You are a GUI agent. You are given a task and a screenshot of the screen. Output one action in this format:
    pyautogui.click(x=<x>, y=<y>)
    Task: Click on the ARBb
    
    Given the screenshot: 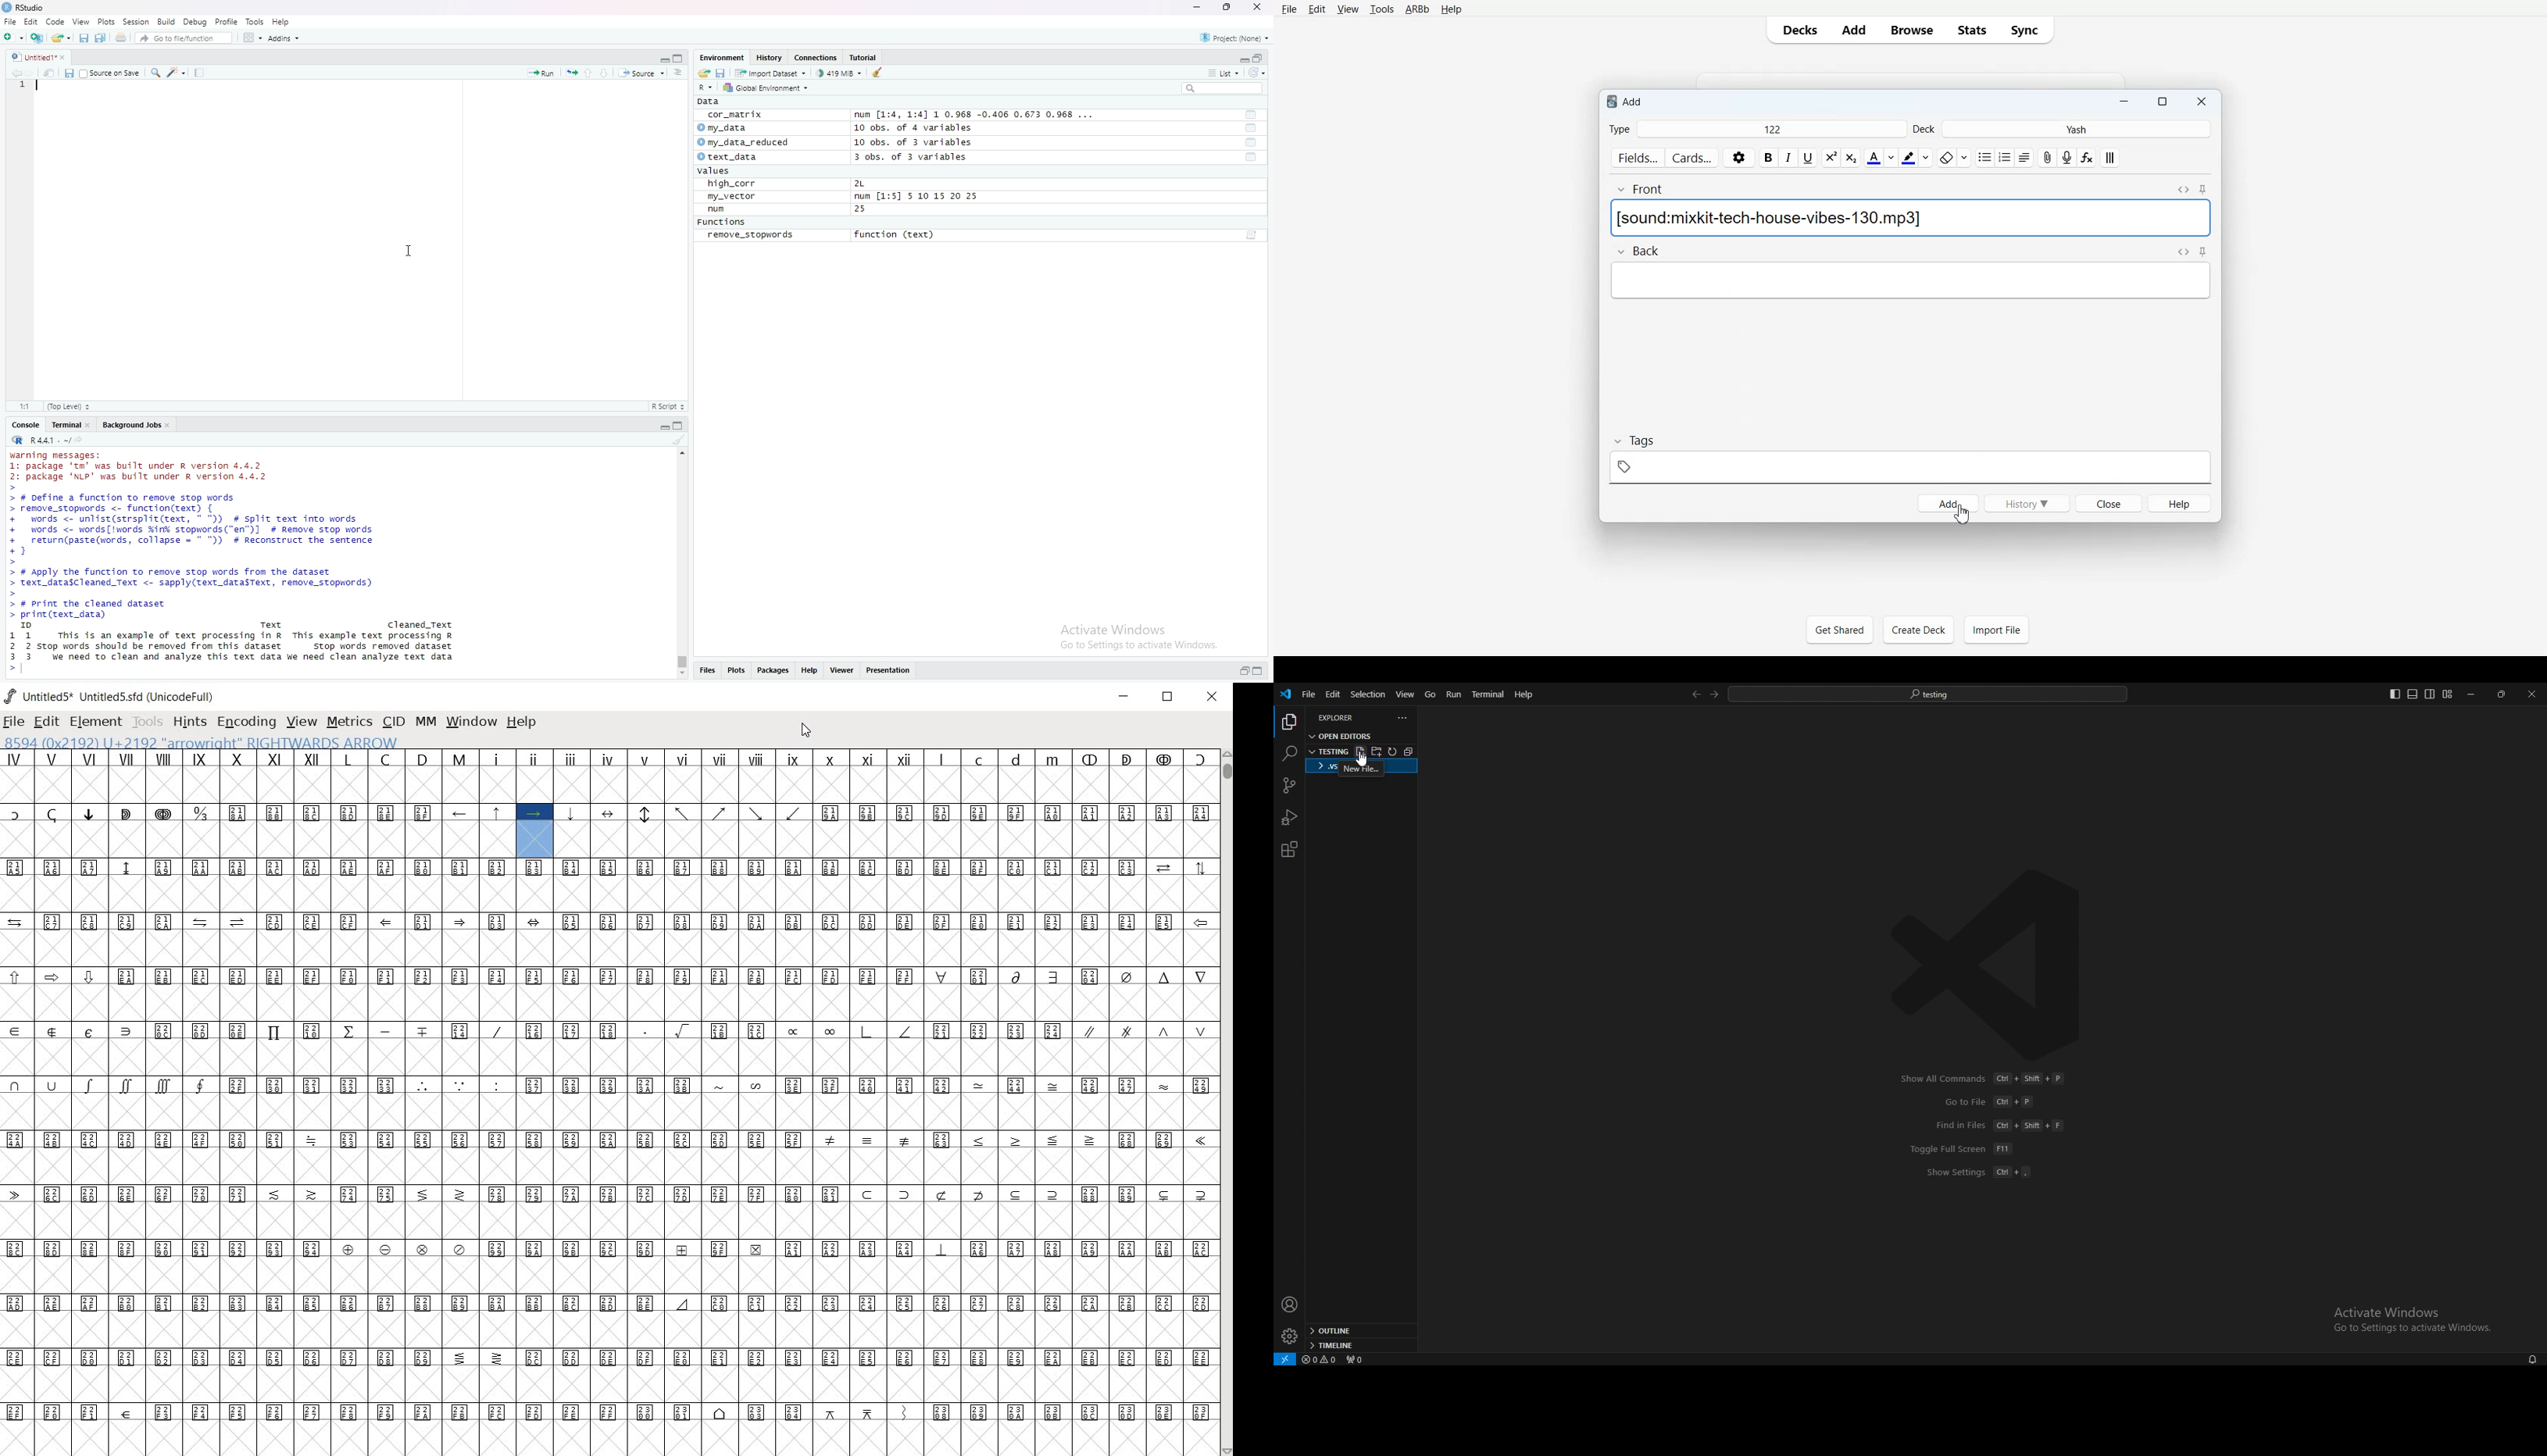 What is the action you would take?
    pyautogui.click(x=1416, y=9)
    